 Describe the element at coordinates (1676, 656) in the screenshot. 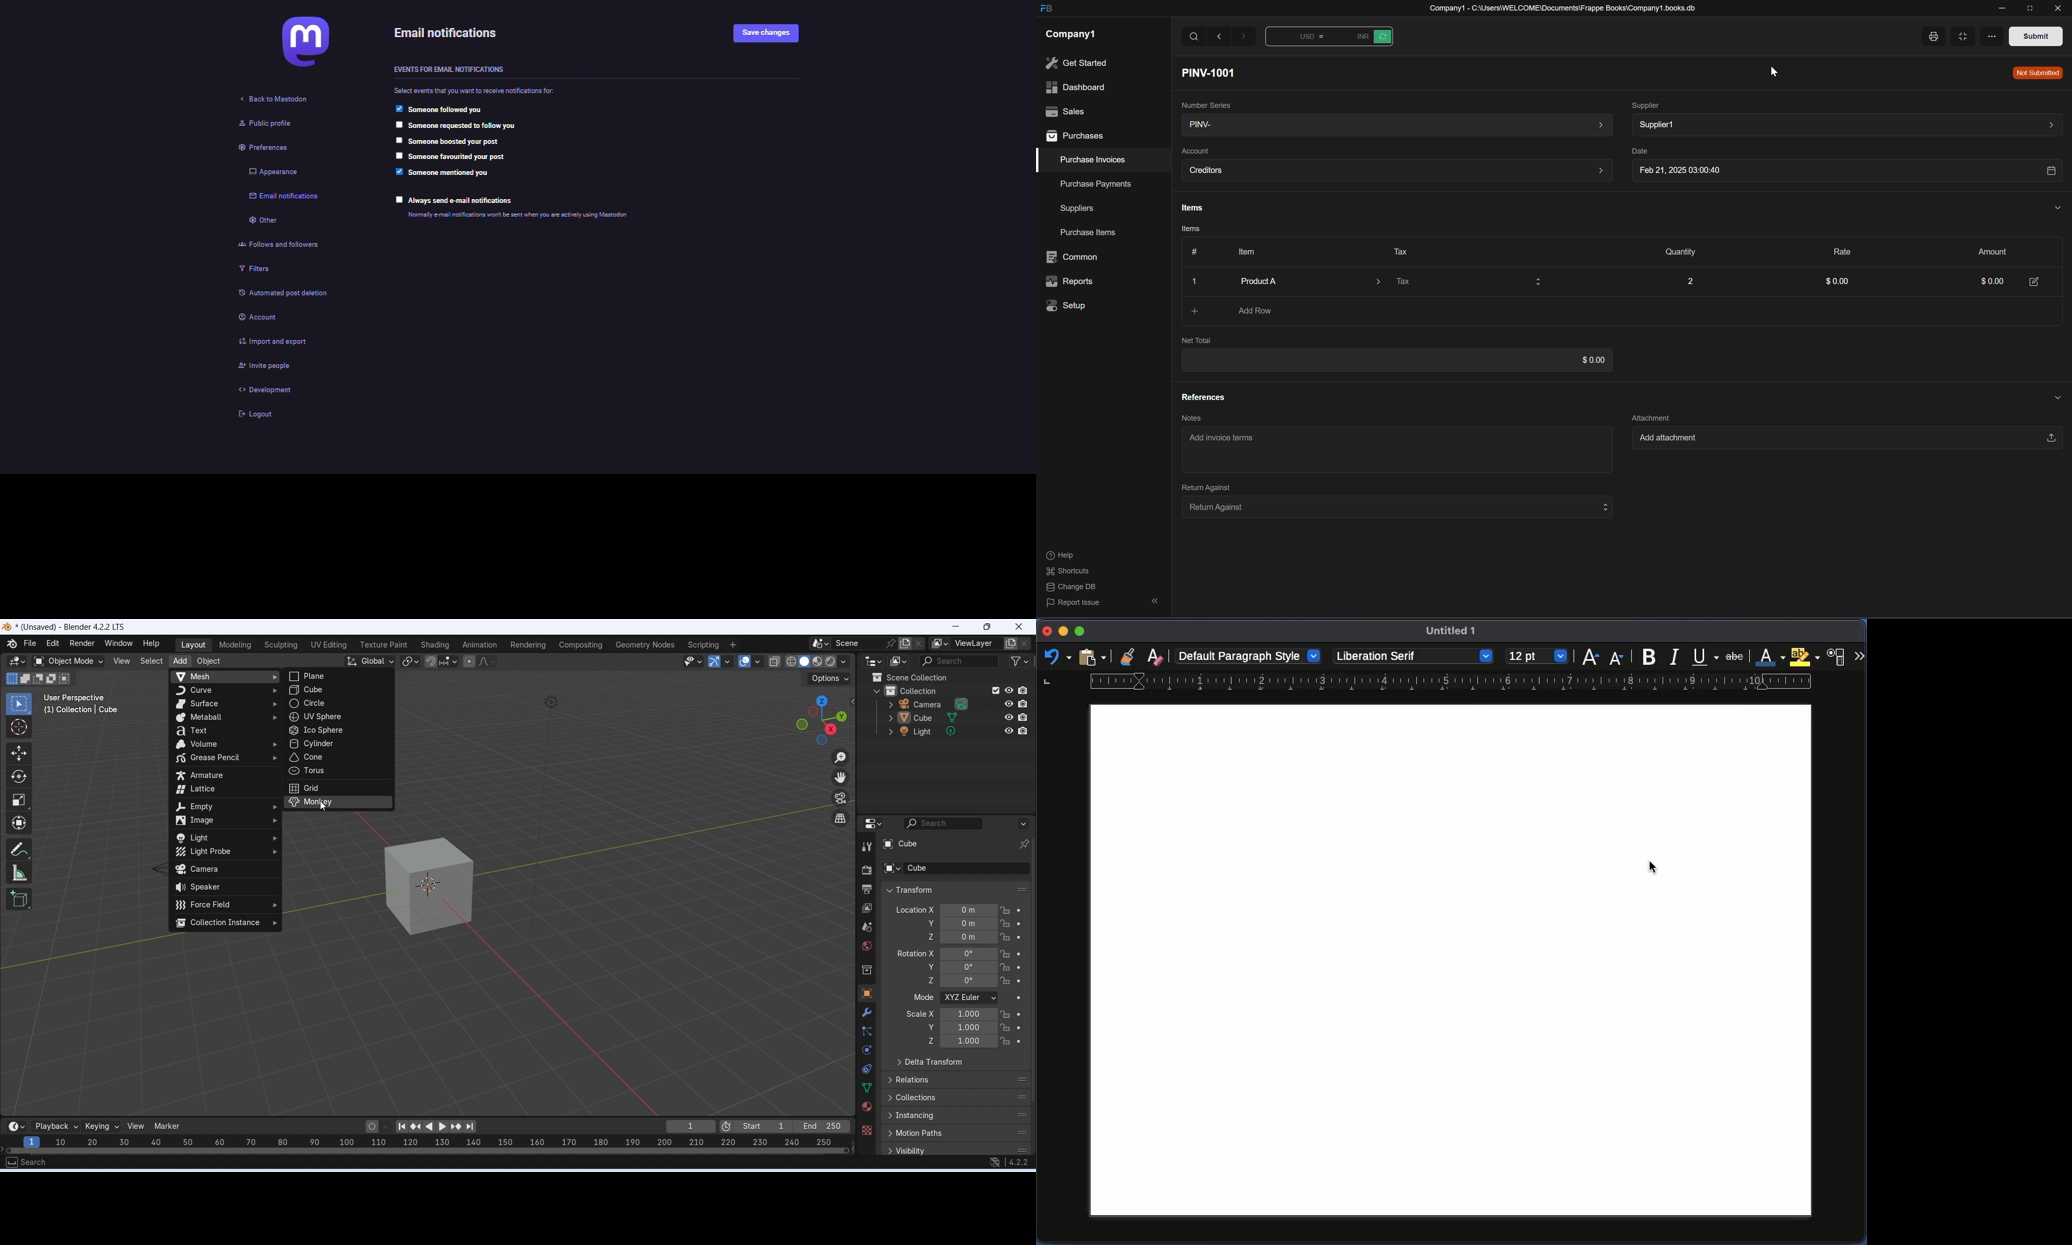

I see `Italics` at that location.